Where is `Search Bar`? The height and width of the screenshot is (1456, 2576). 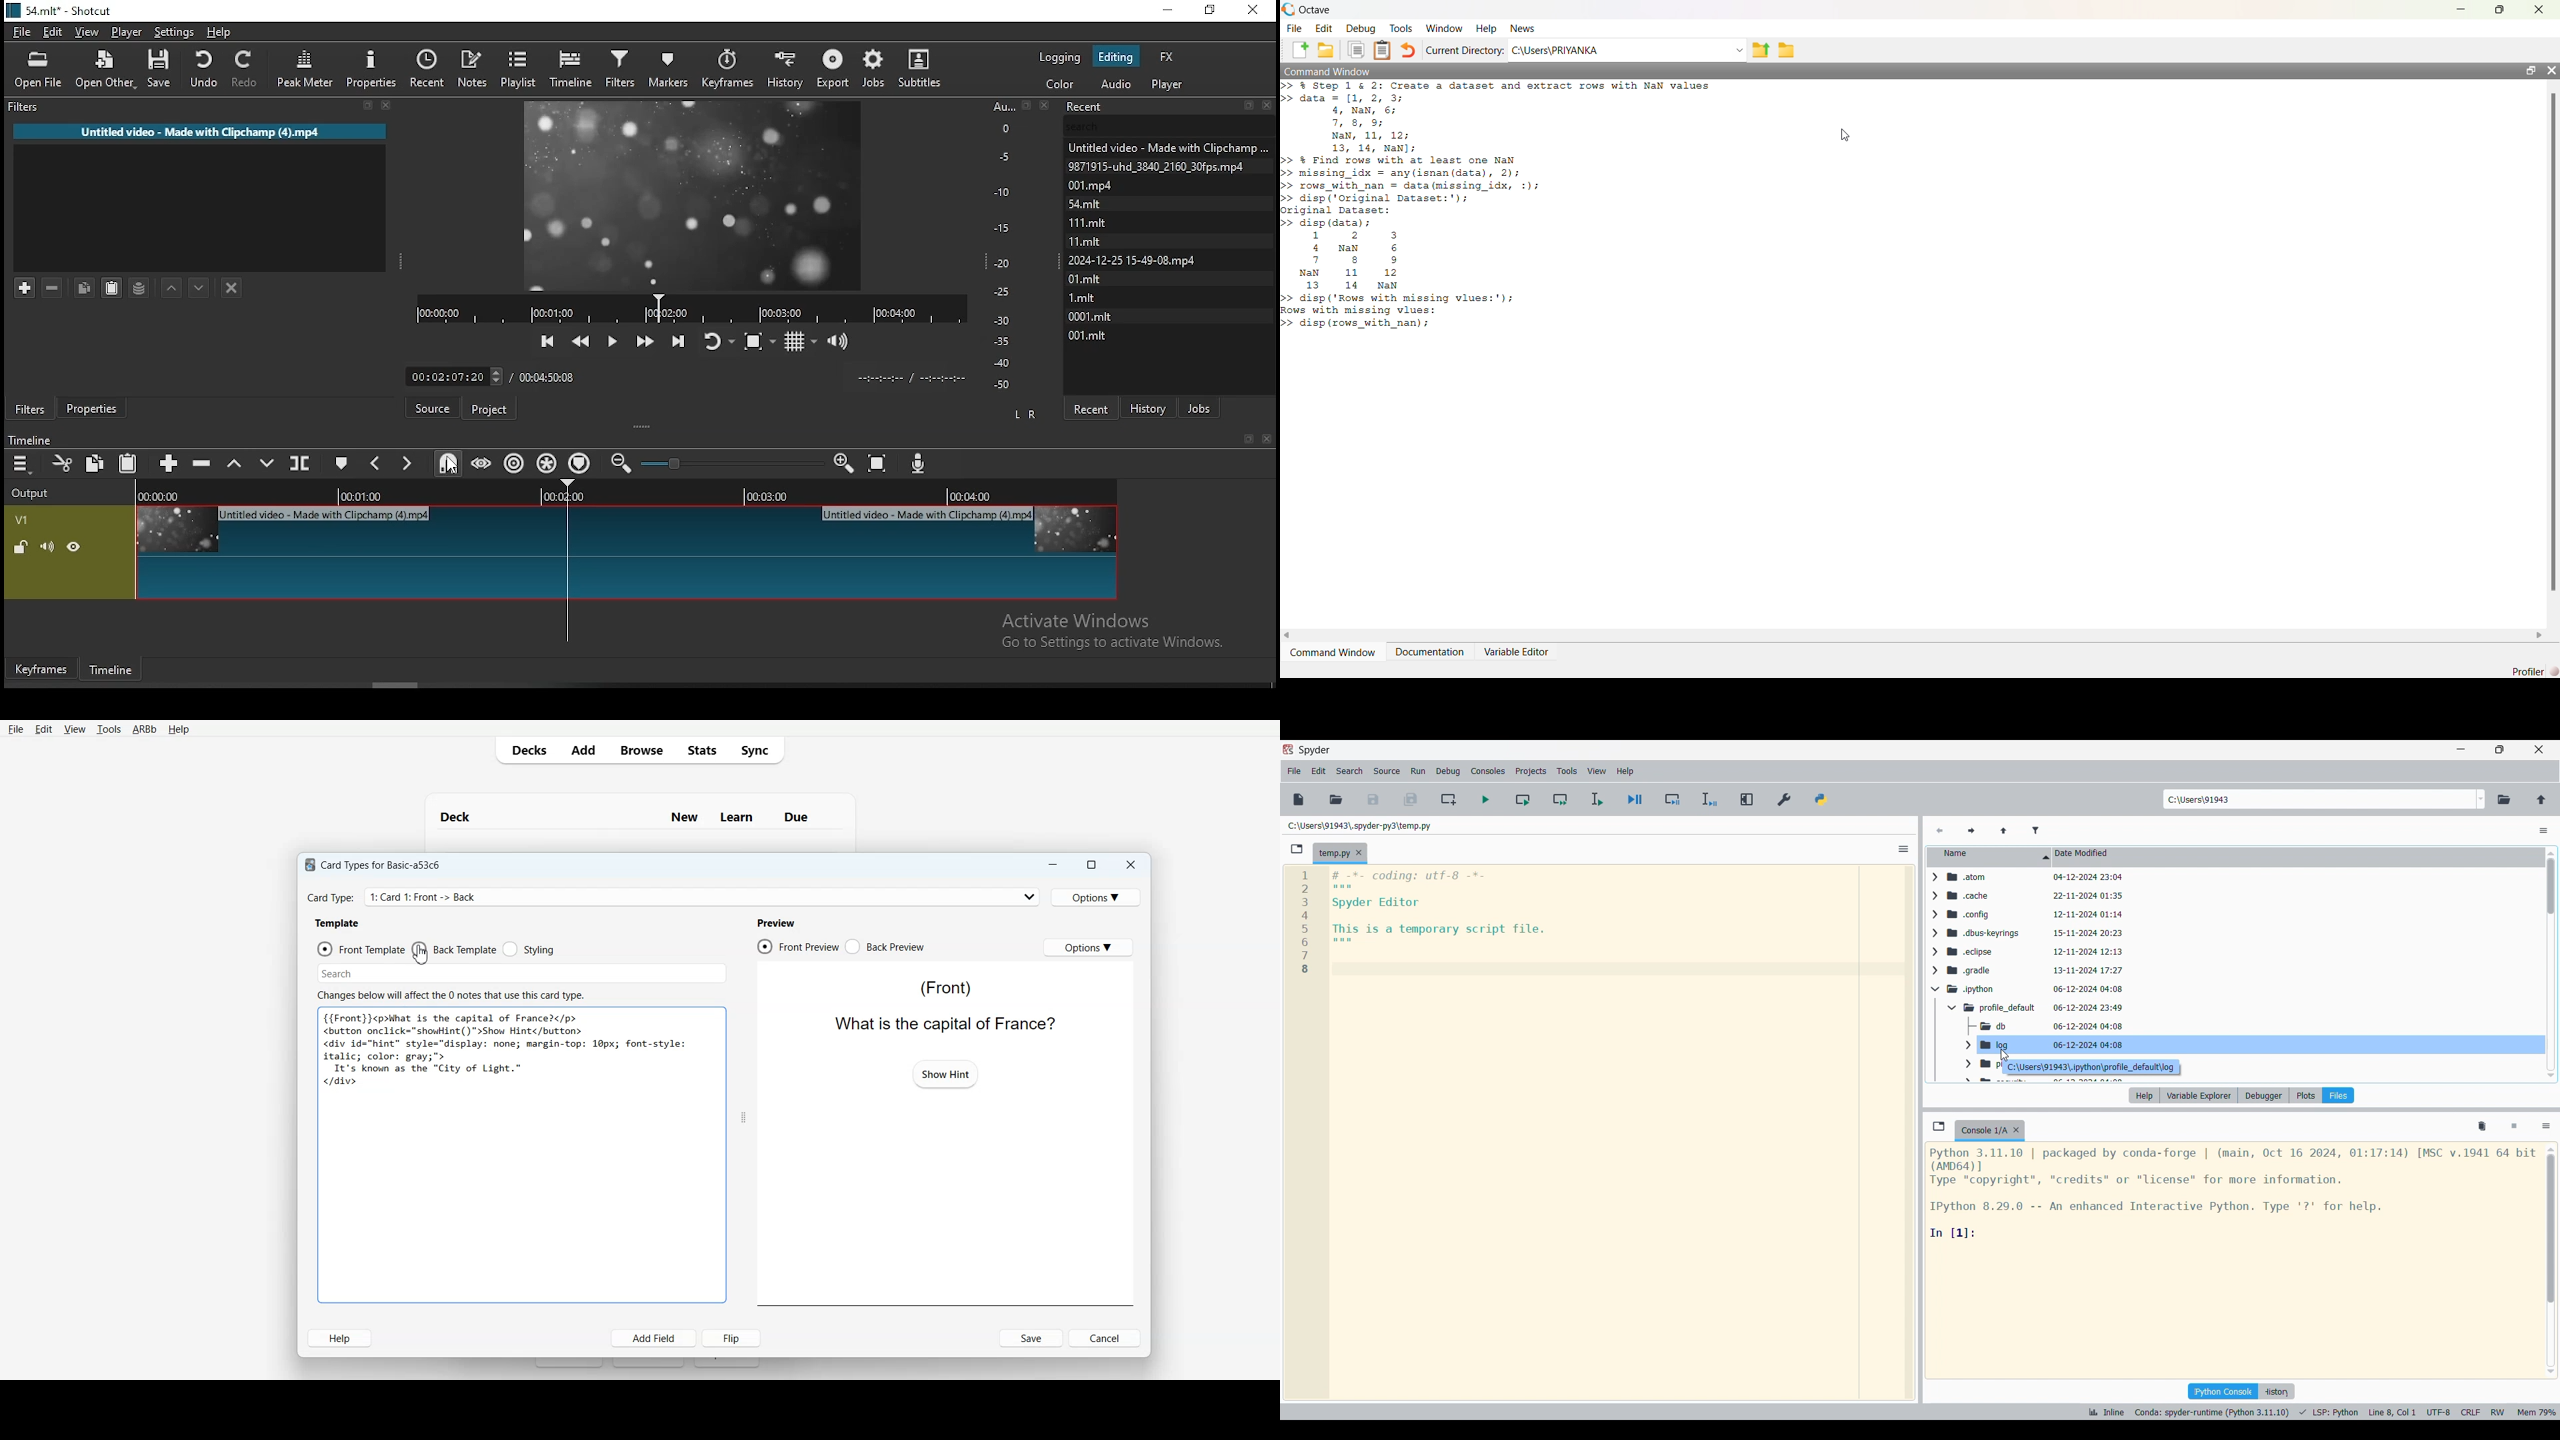
Search Bar is located at coordinates (522, 973).